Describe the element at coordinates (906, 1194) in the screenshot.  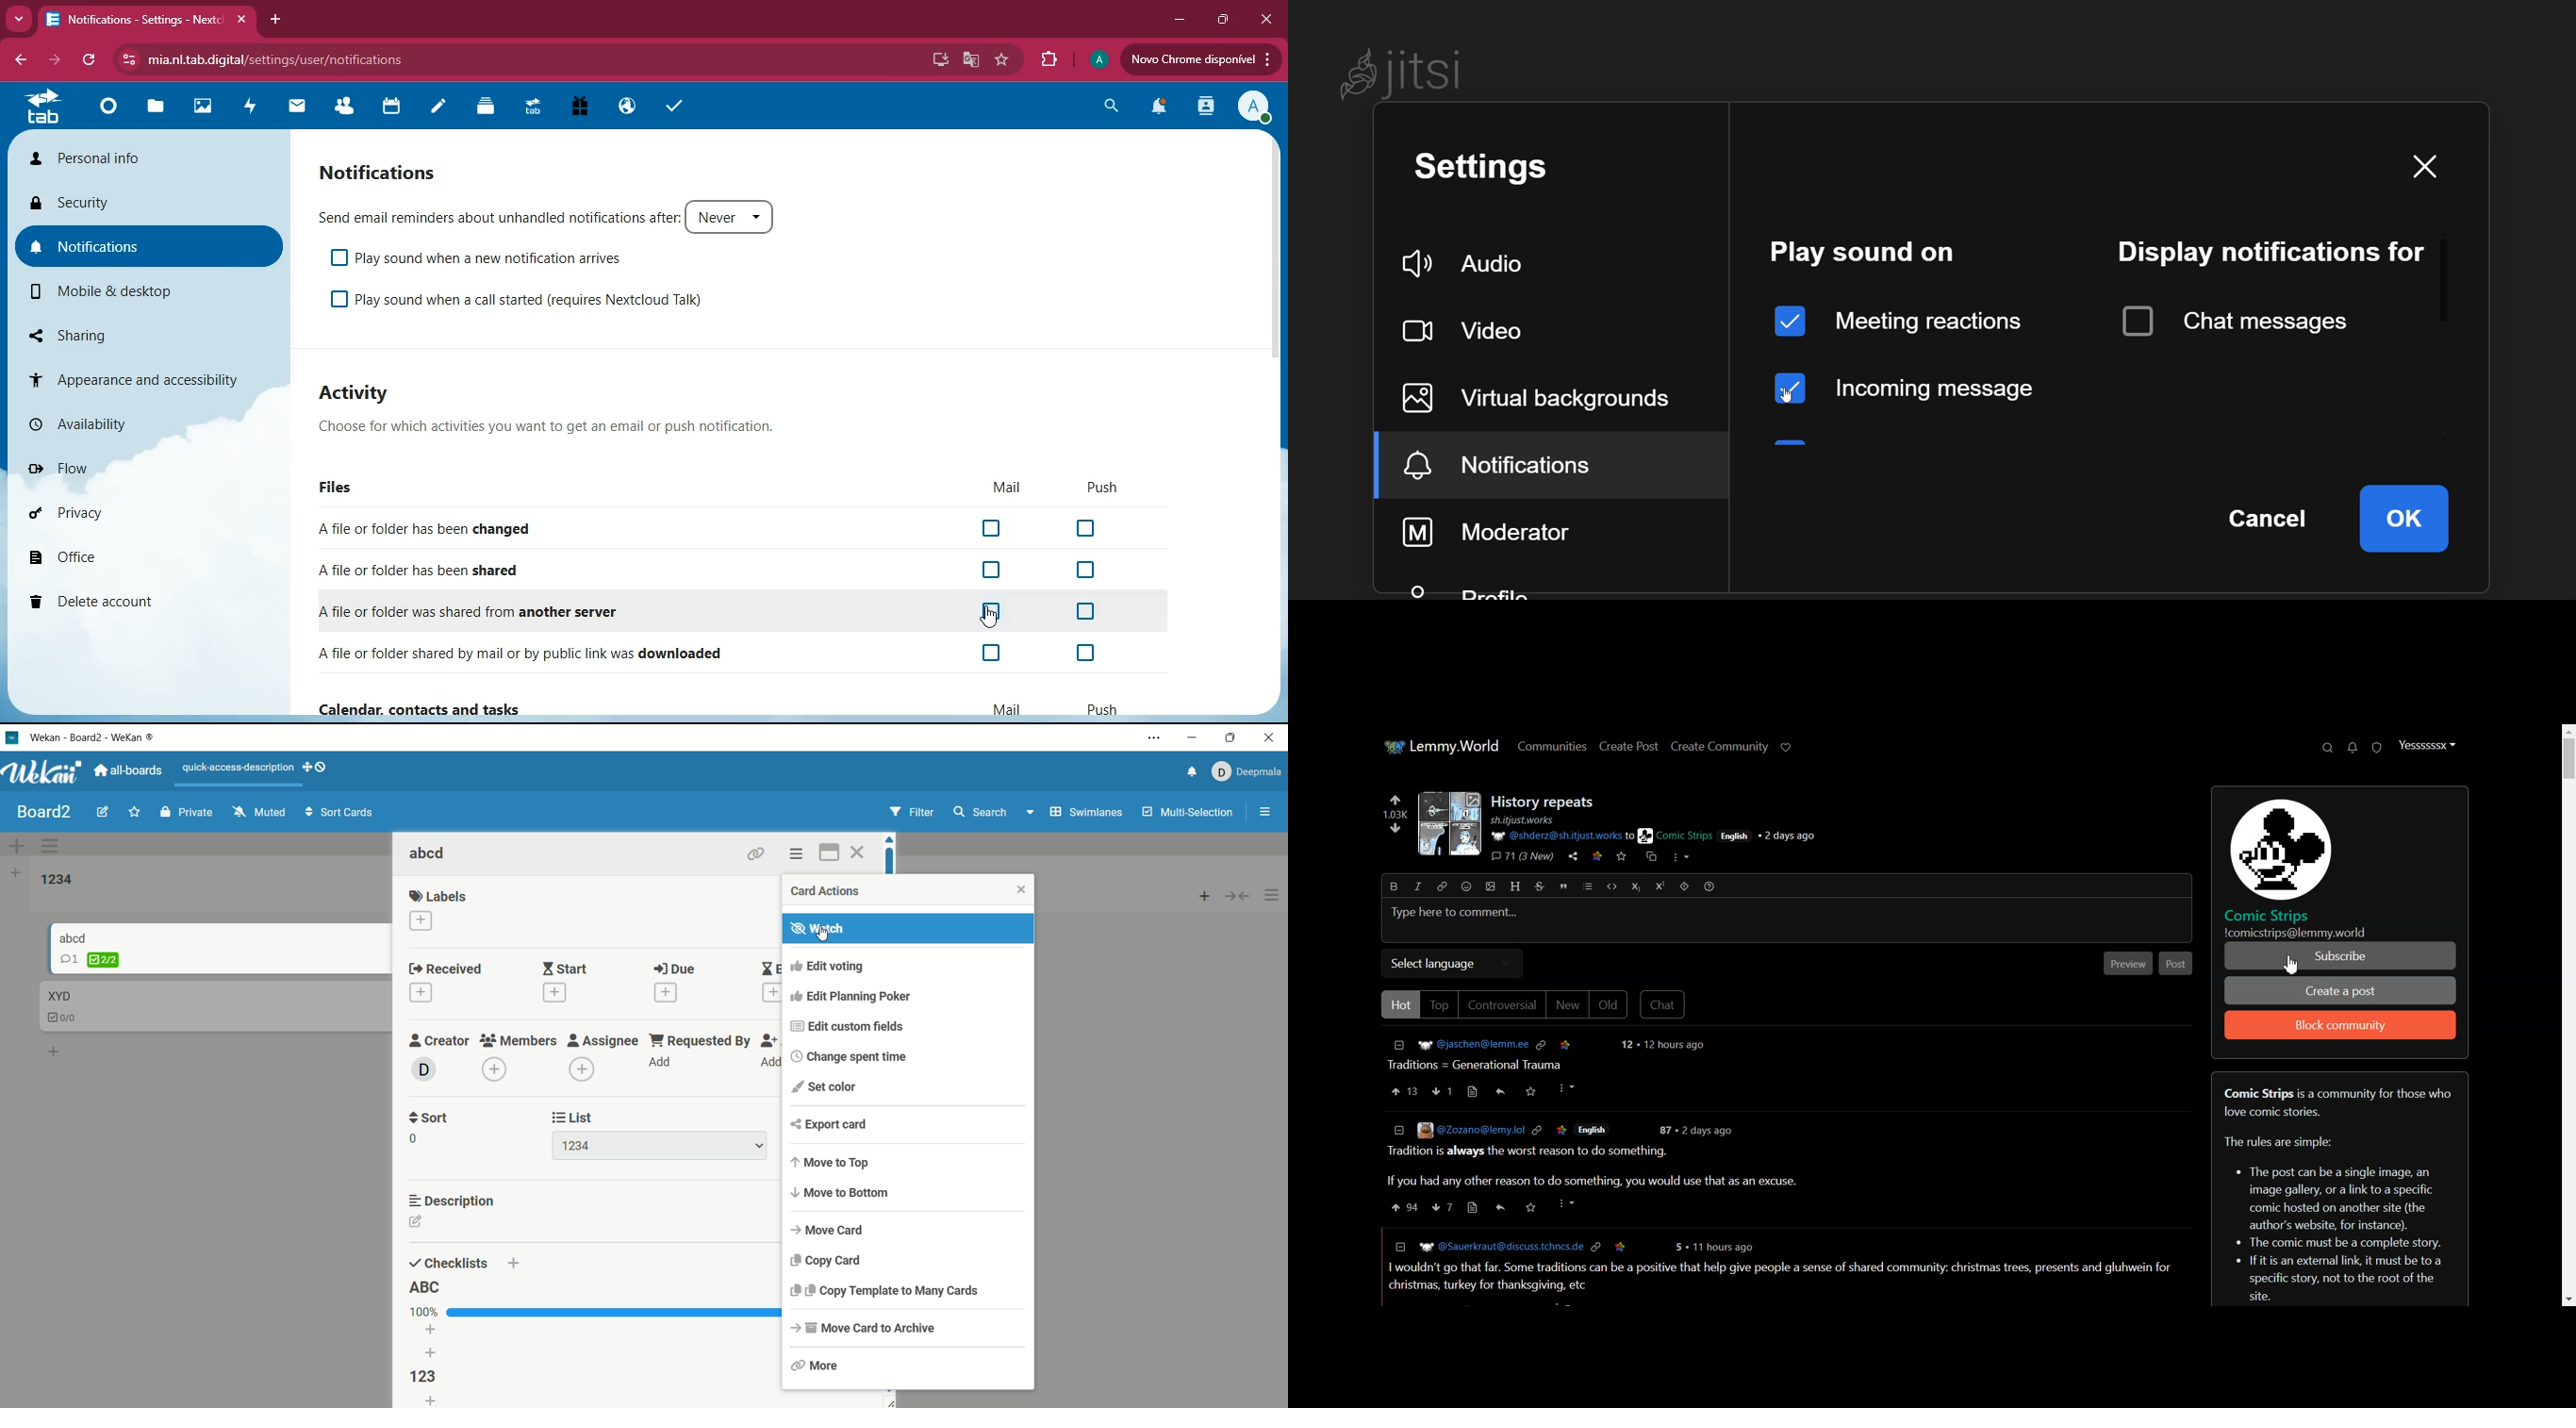
I see `move to bottom` at that location.